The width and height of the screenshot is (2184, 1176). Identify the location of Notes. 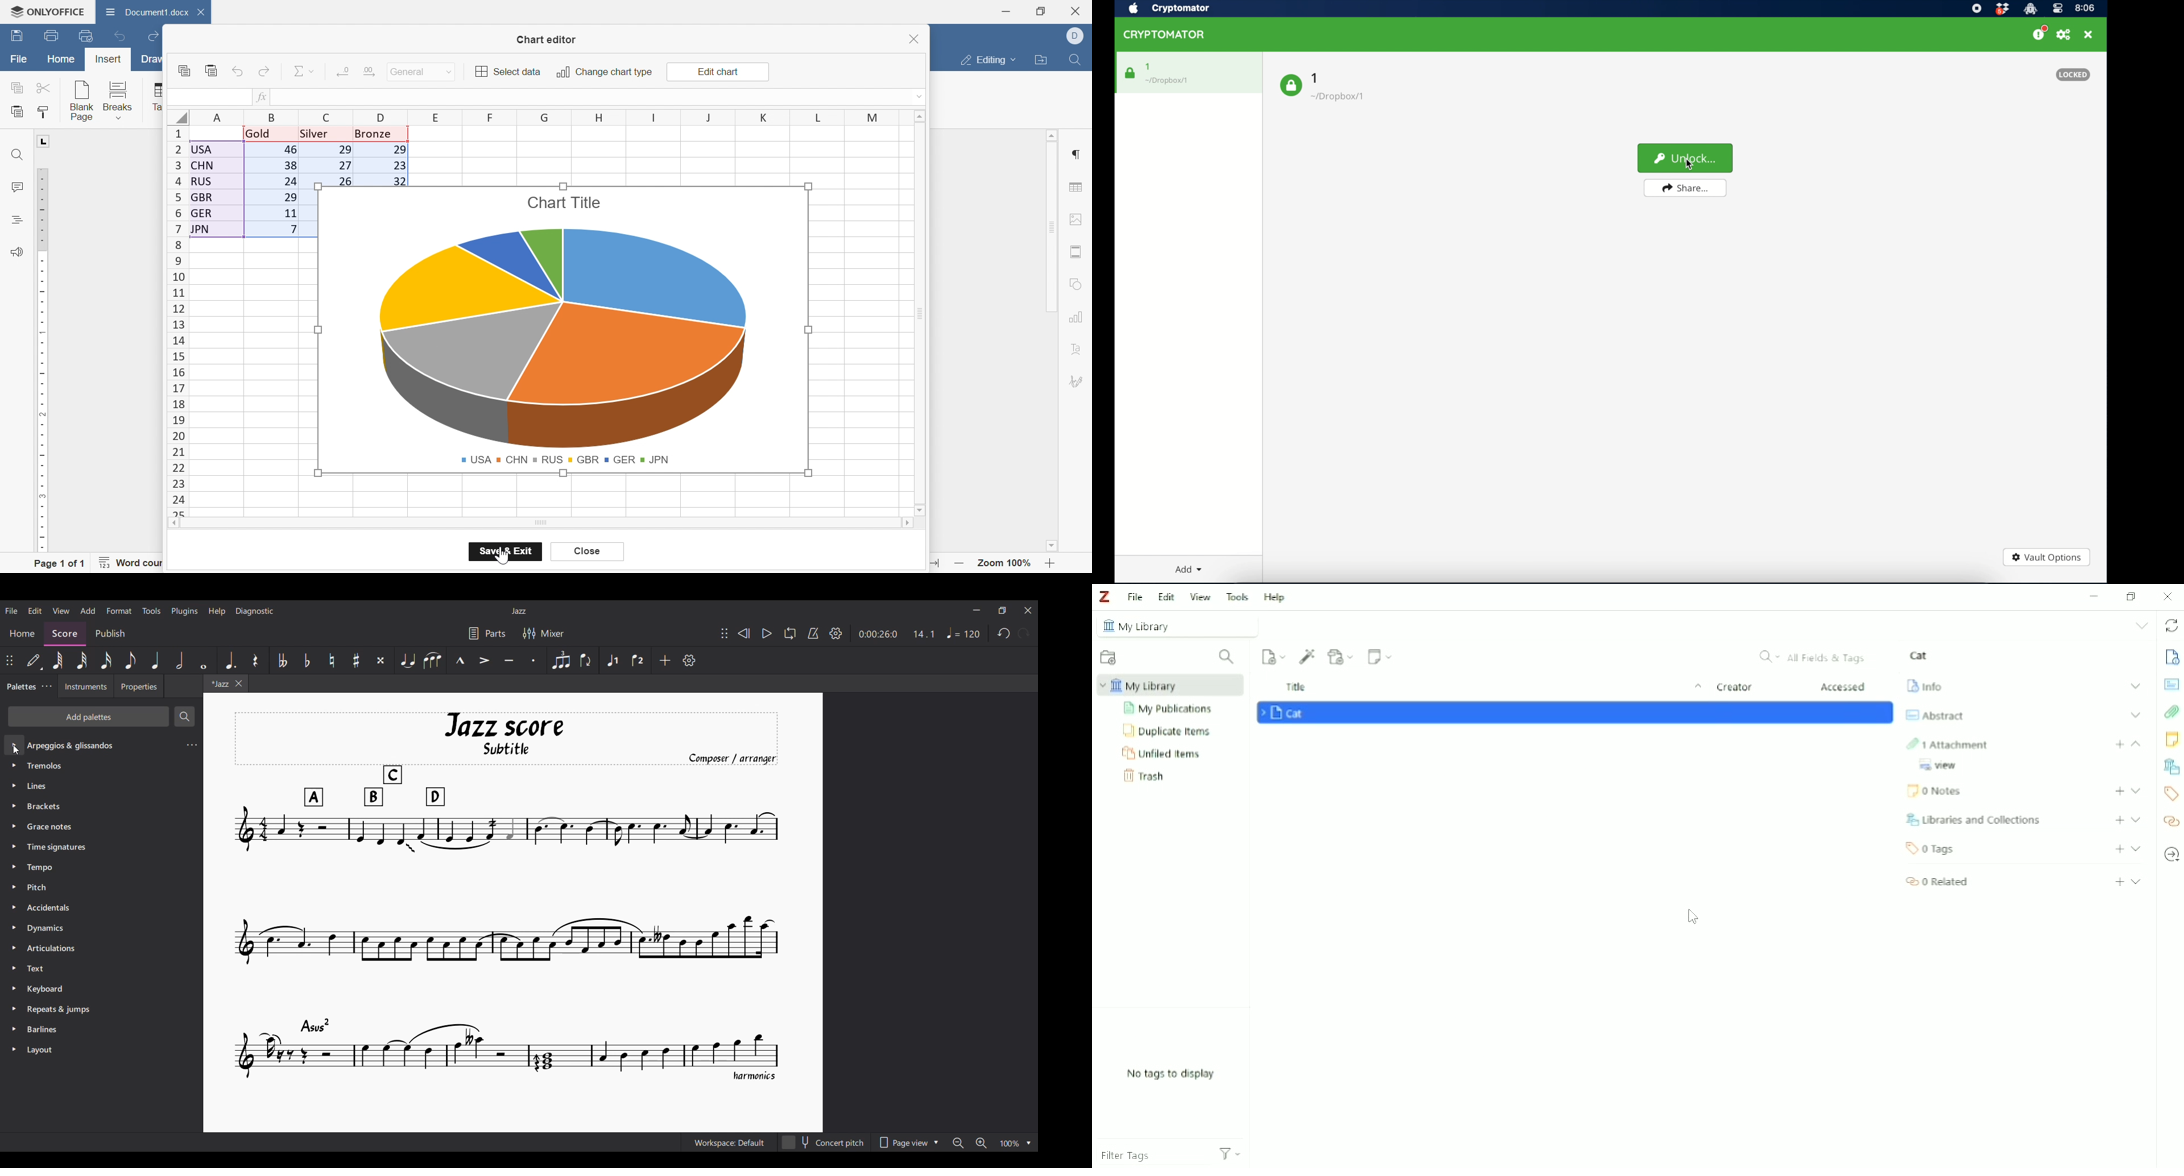
(2172, 739).